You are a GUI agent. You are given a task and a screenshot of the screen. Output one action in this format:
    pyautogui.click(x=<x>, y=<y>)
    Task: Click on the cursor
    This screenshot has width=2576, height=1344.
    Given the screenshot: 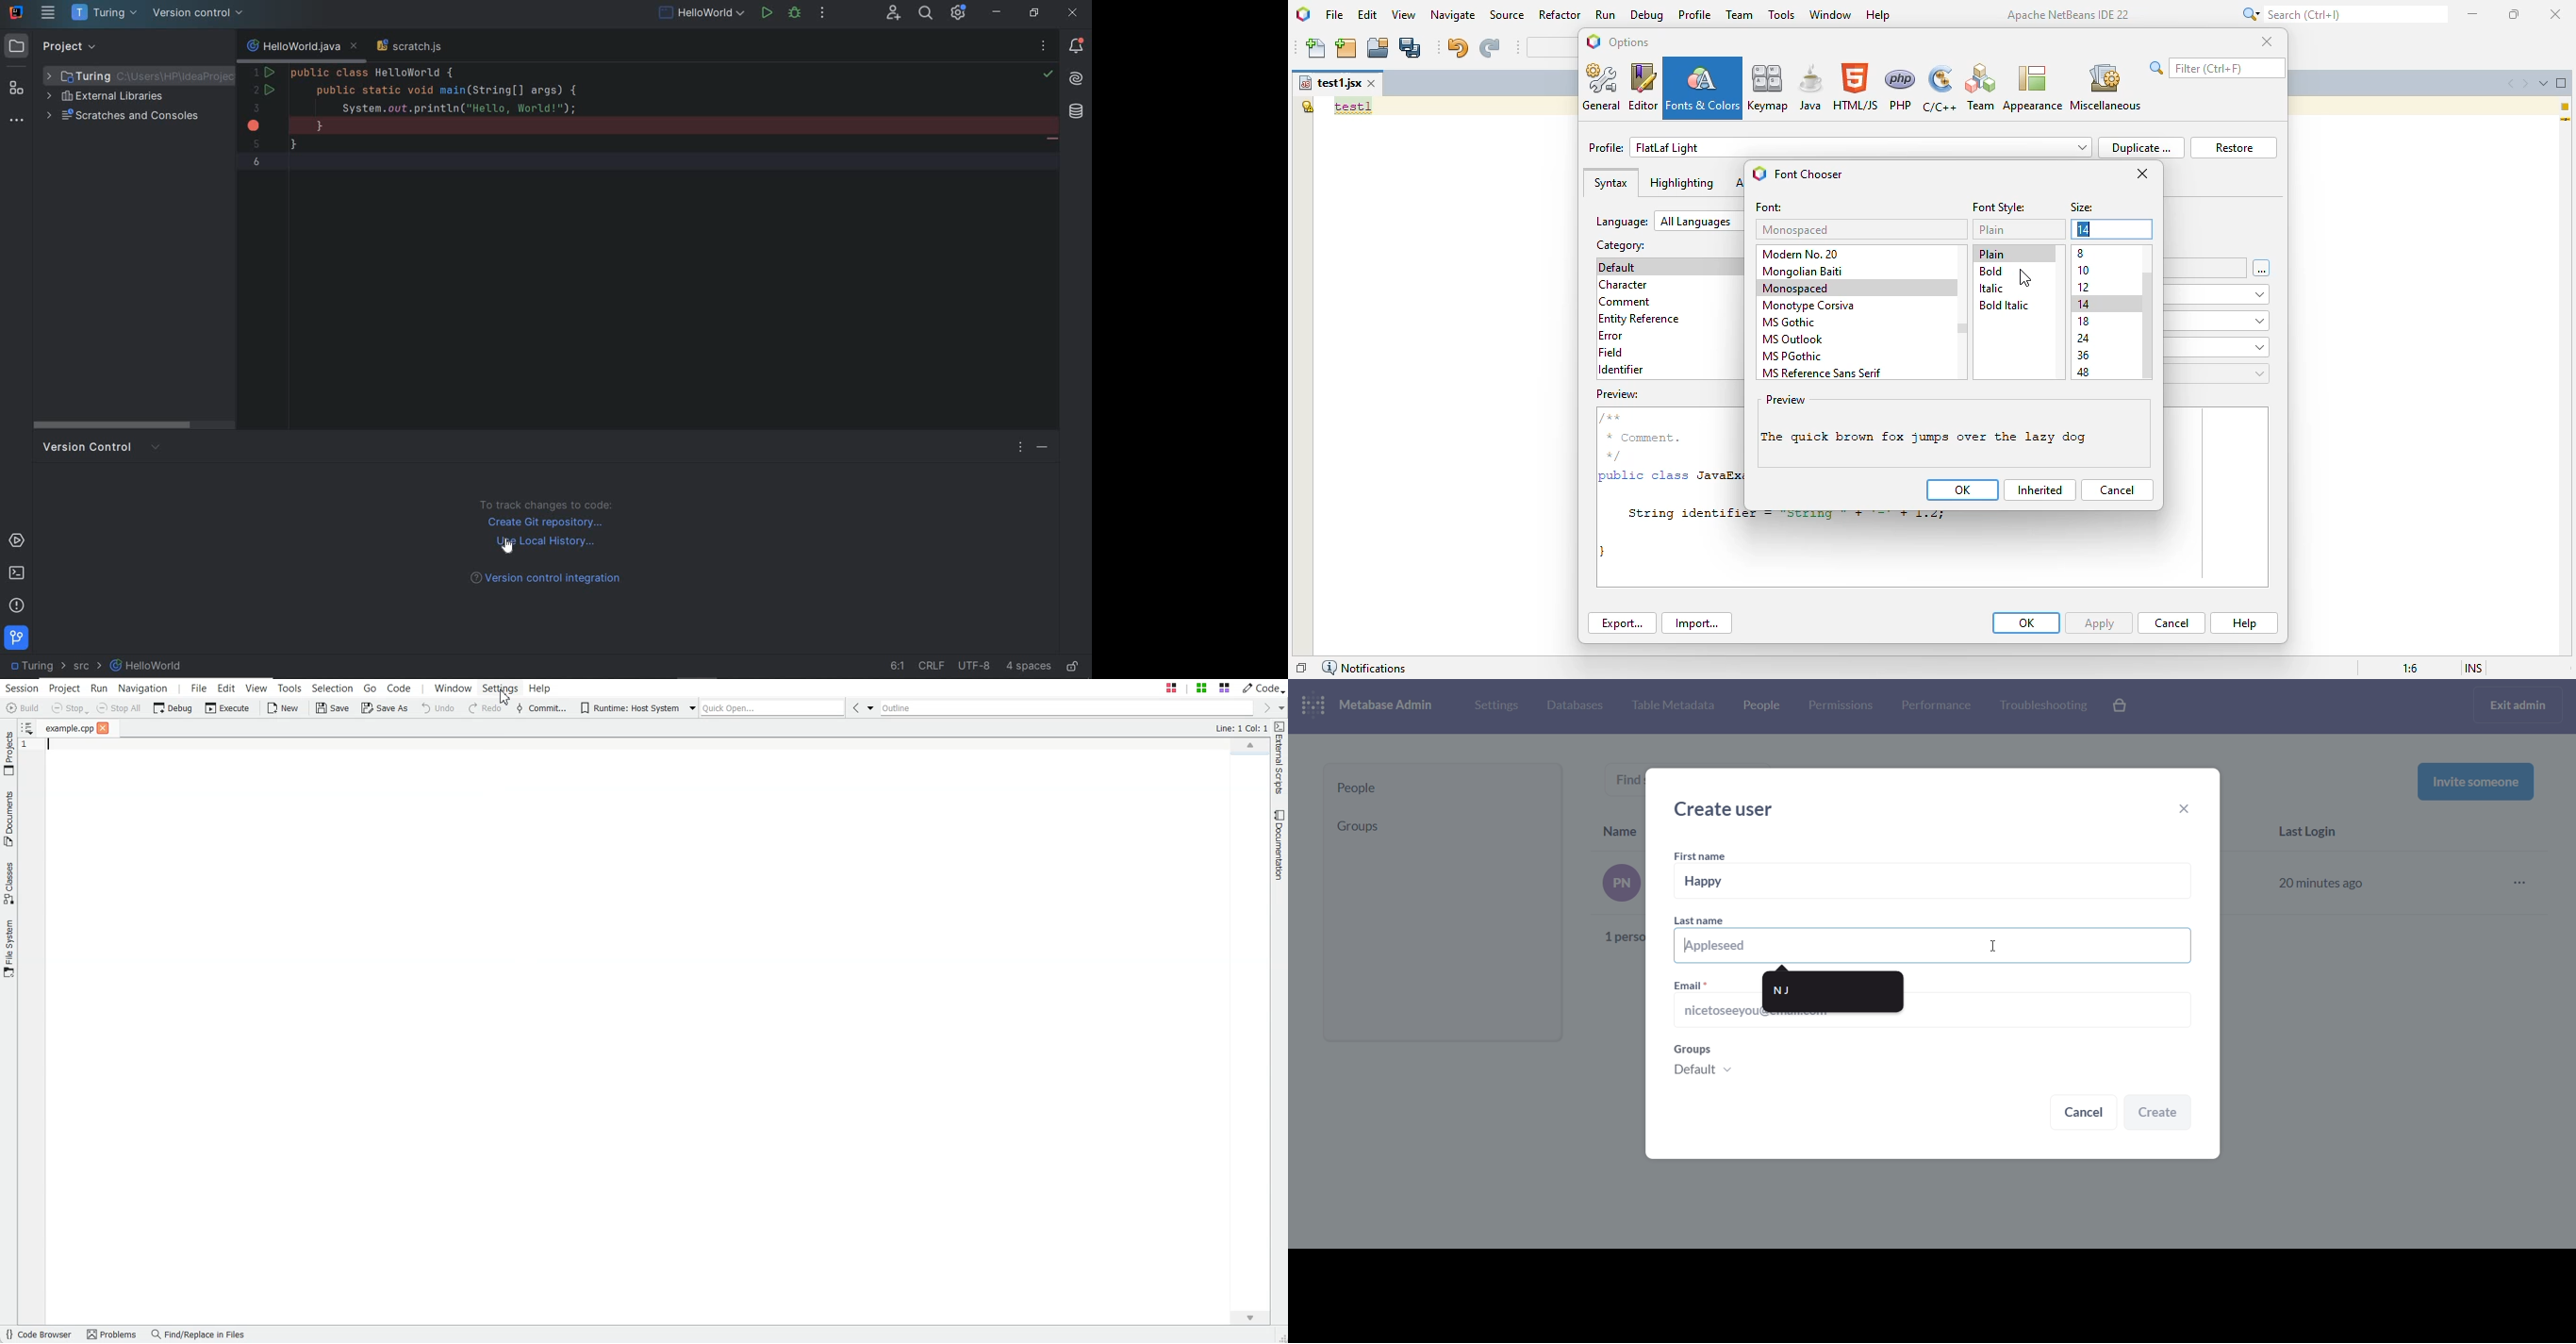 What is the action you would take?
    pyautogui.click(x=508, y=546)
    